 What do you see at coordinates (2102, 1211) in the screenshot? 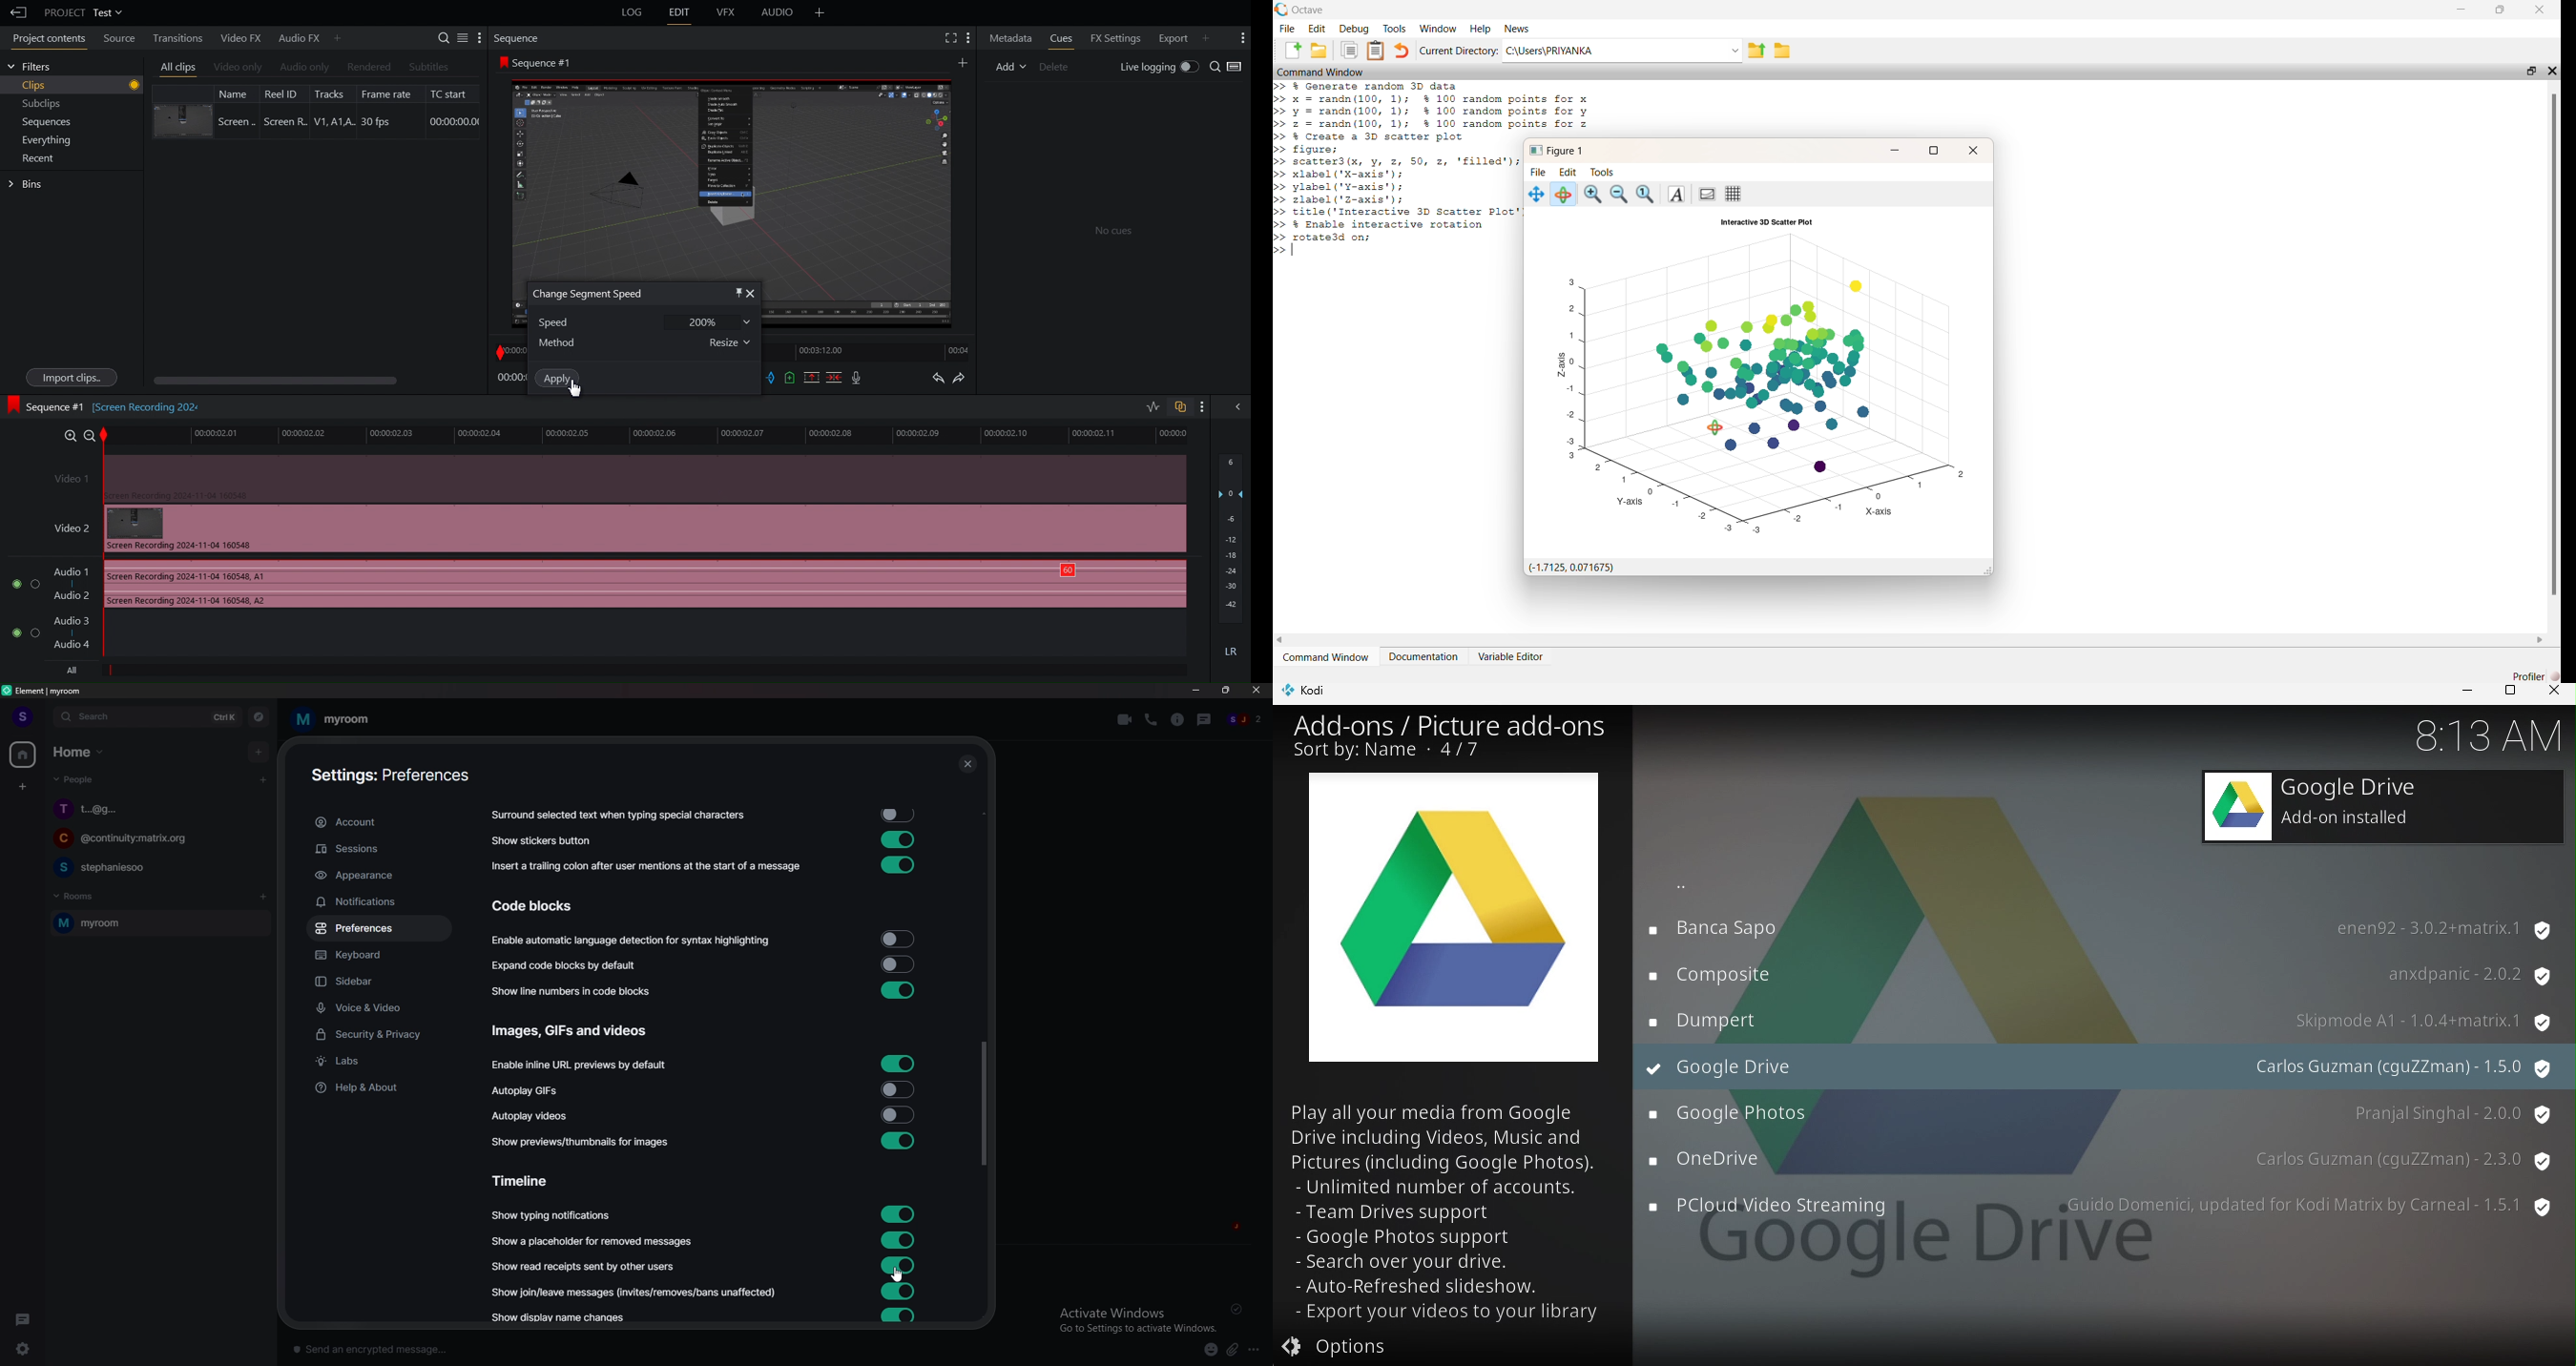
I see `PCloud Videos streaming` at bounding box center [2102, 1211].